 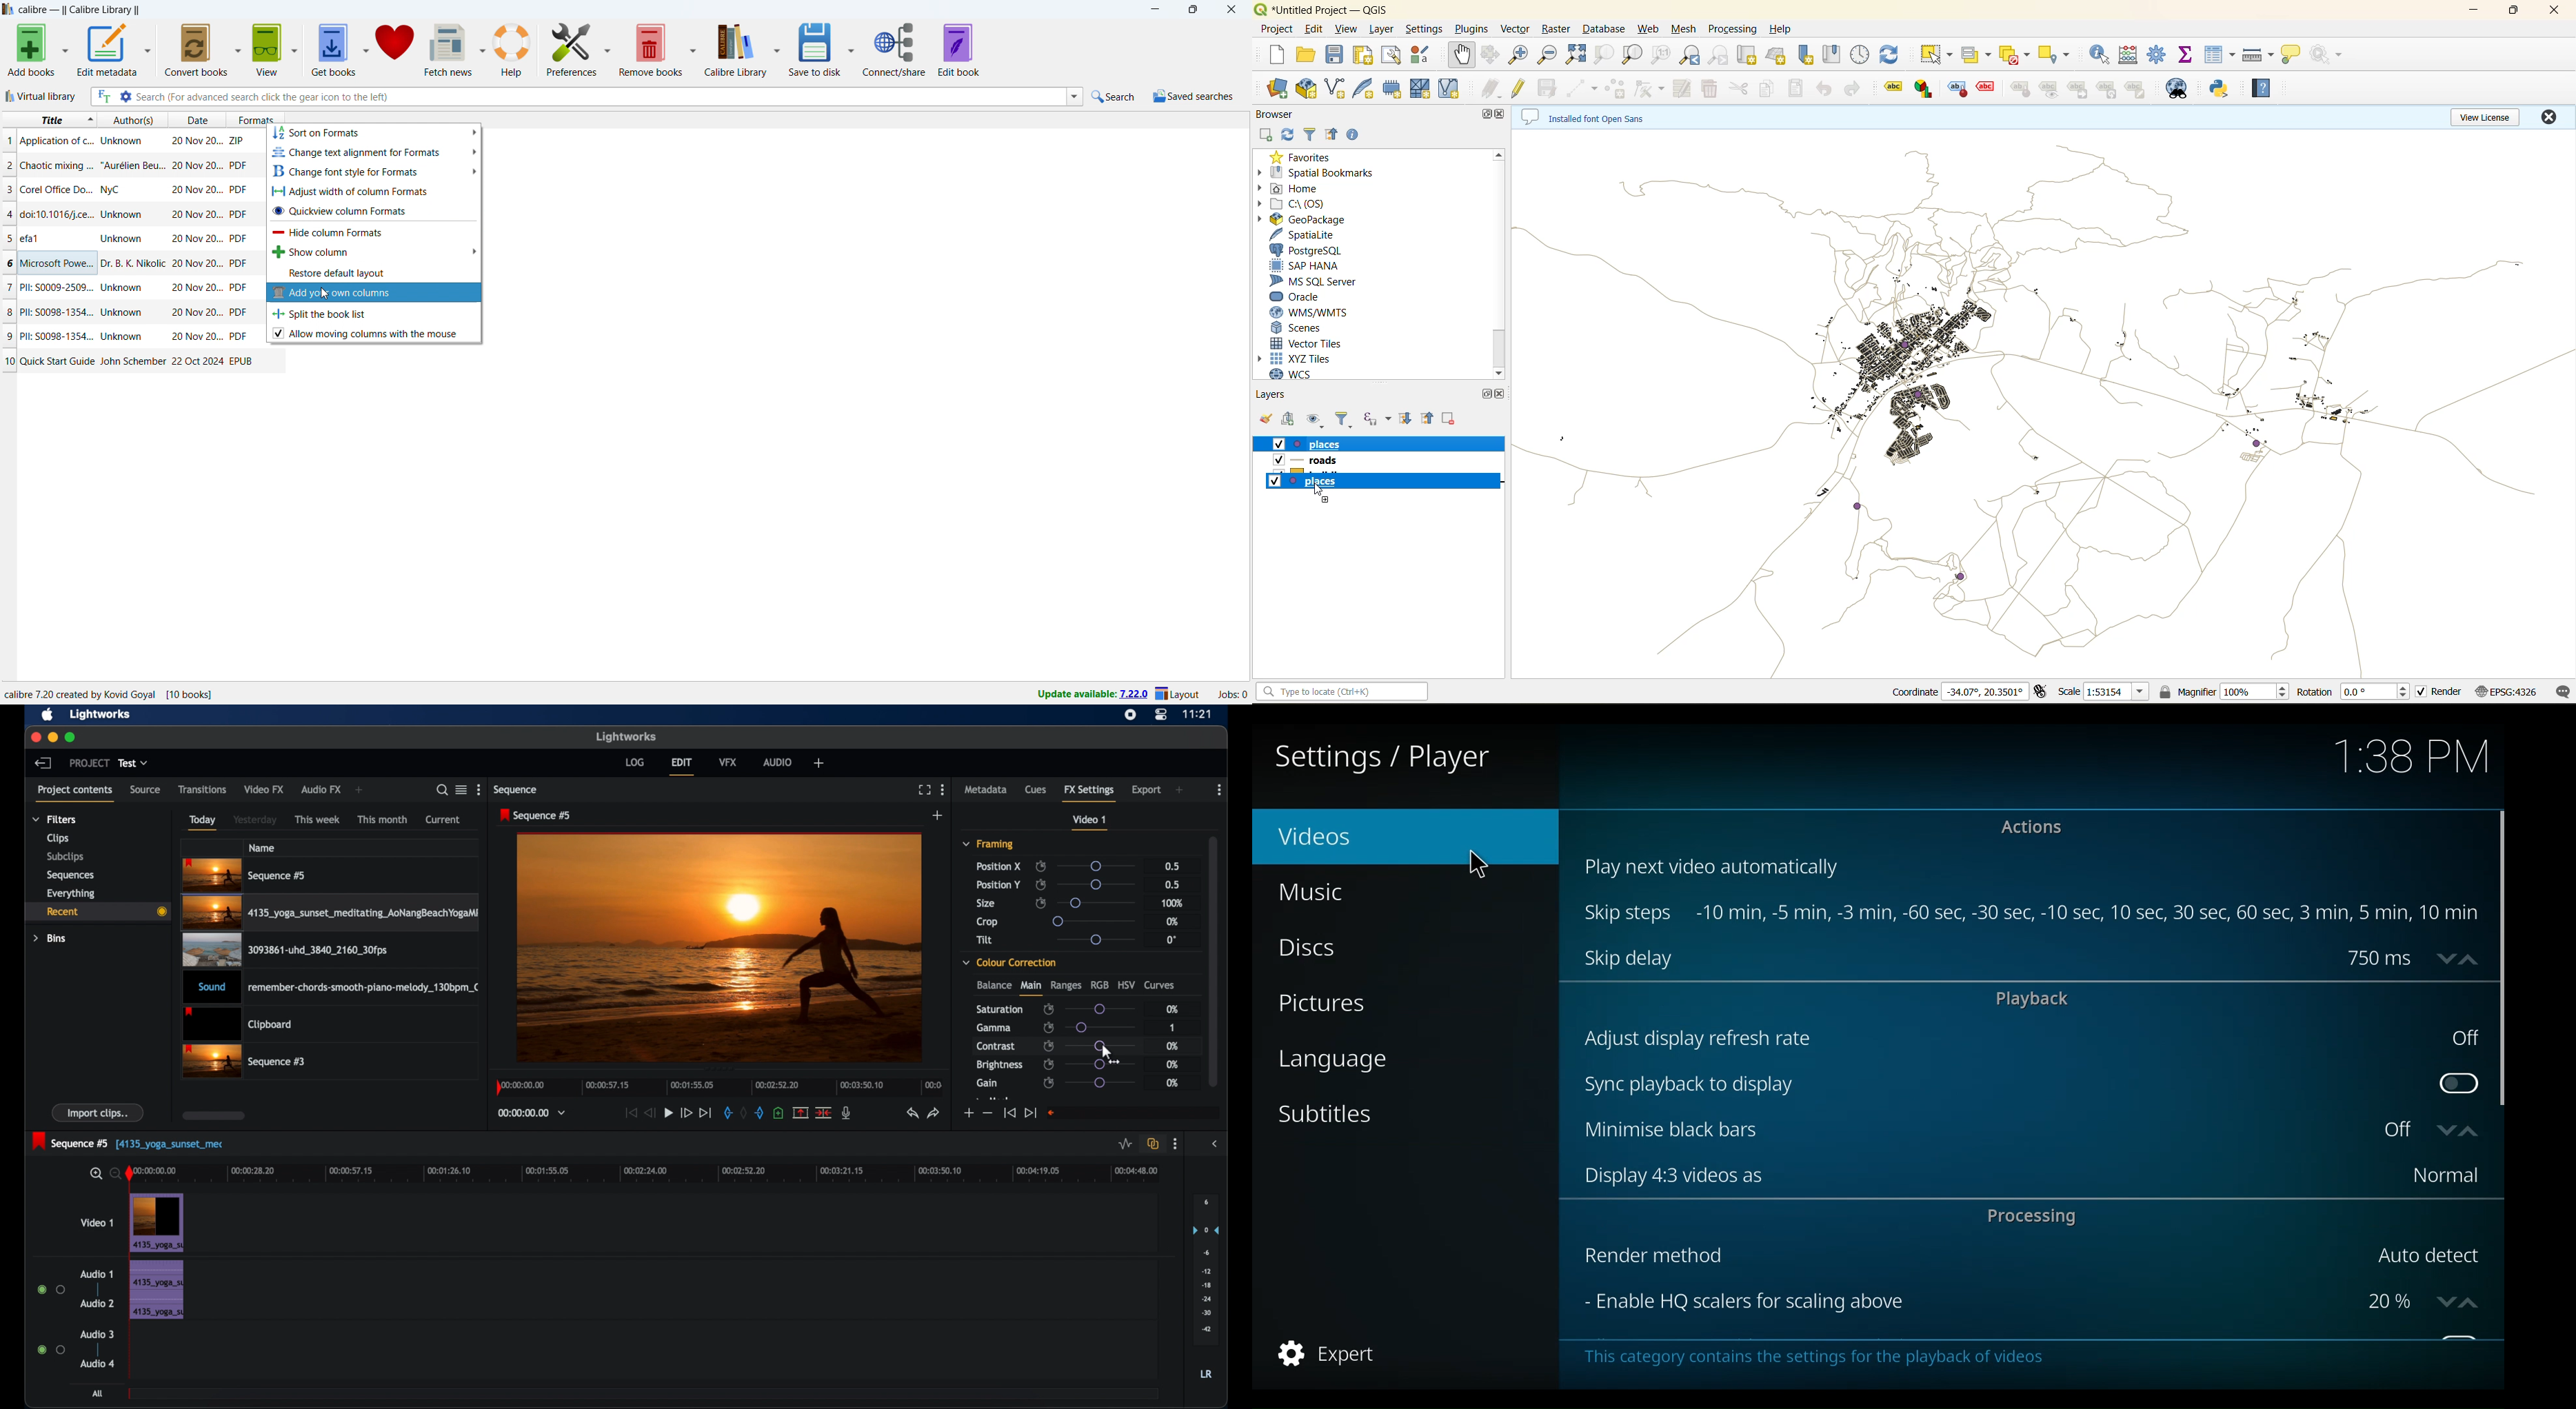 What do you see at coordinates (239, 49) in the screenshot?
I see `convert books options` at bounding box center [239, 49].